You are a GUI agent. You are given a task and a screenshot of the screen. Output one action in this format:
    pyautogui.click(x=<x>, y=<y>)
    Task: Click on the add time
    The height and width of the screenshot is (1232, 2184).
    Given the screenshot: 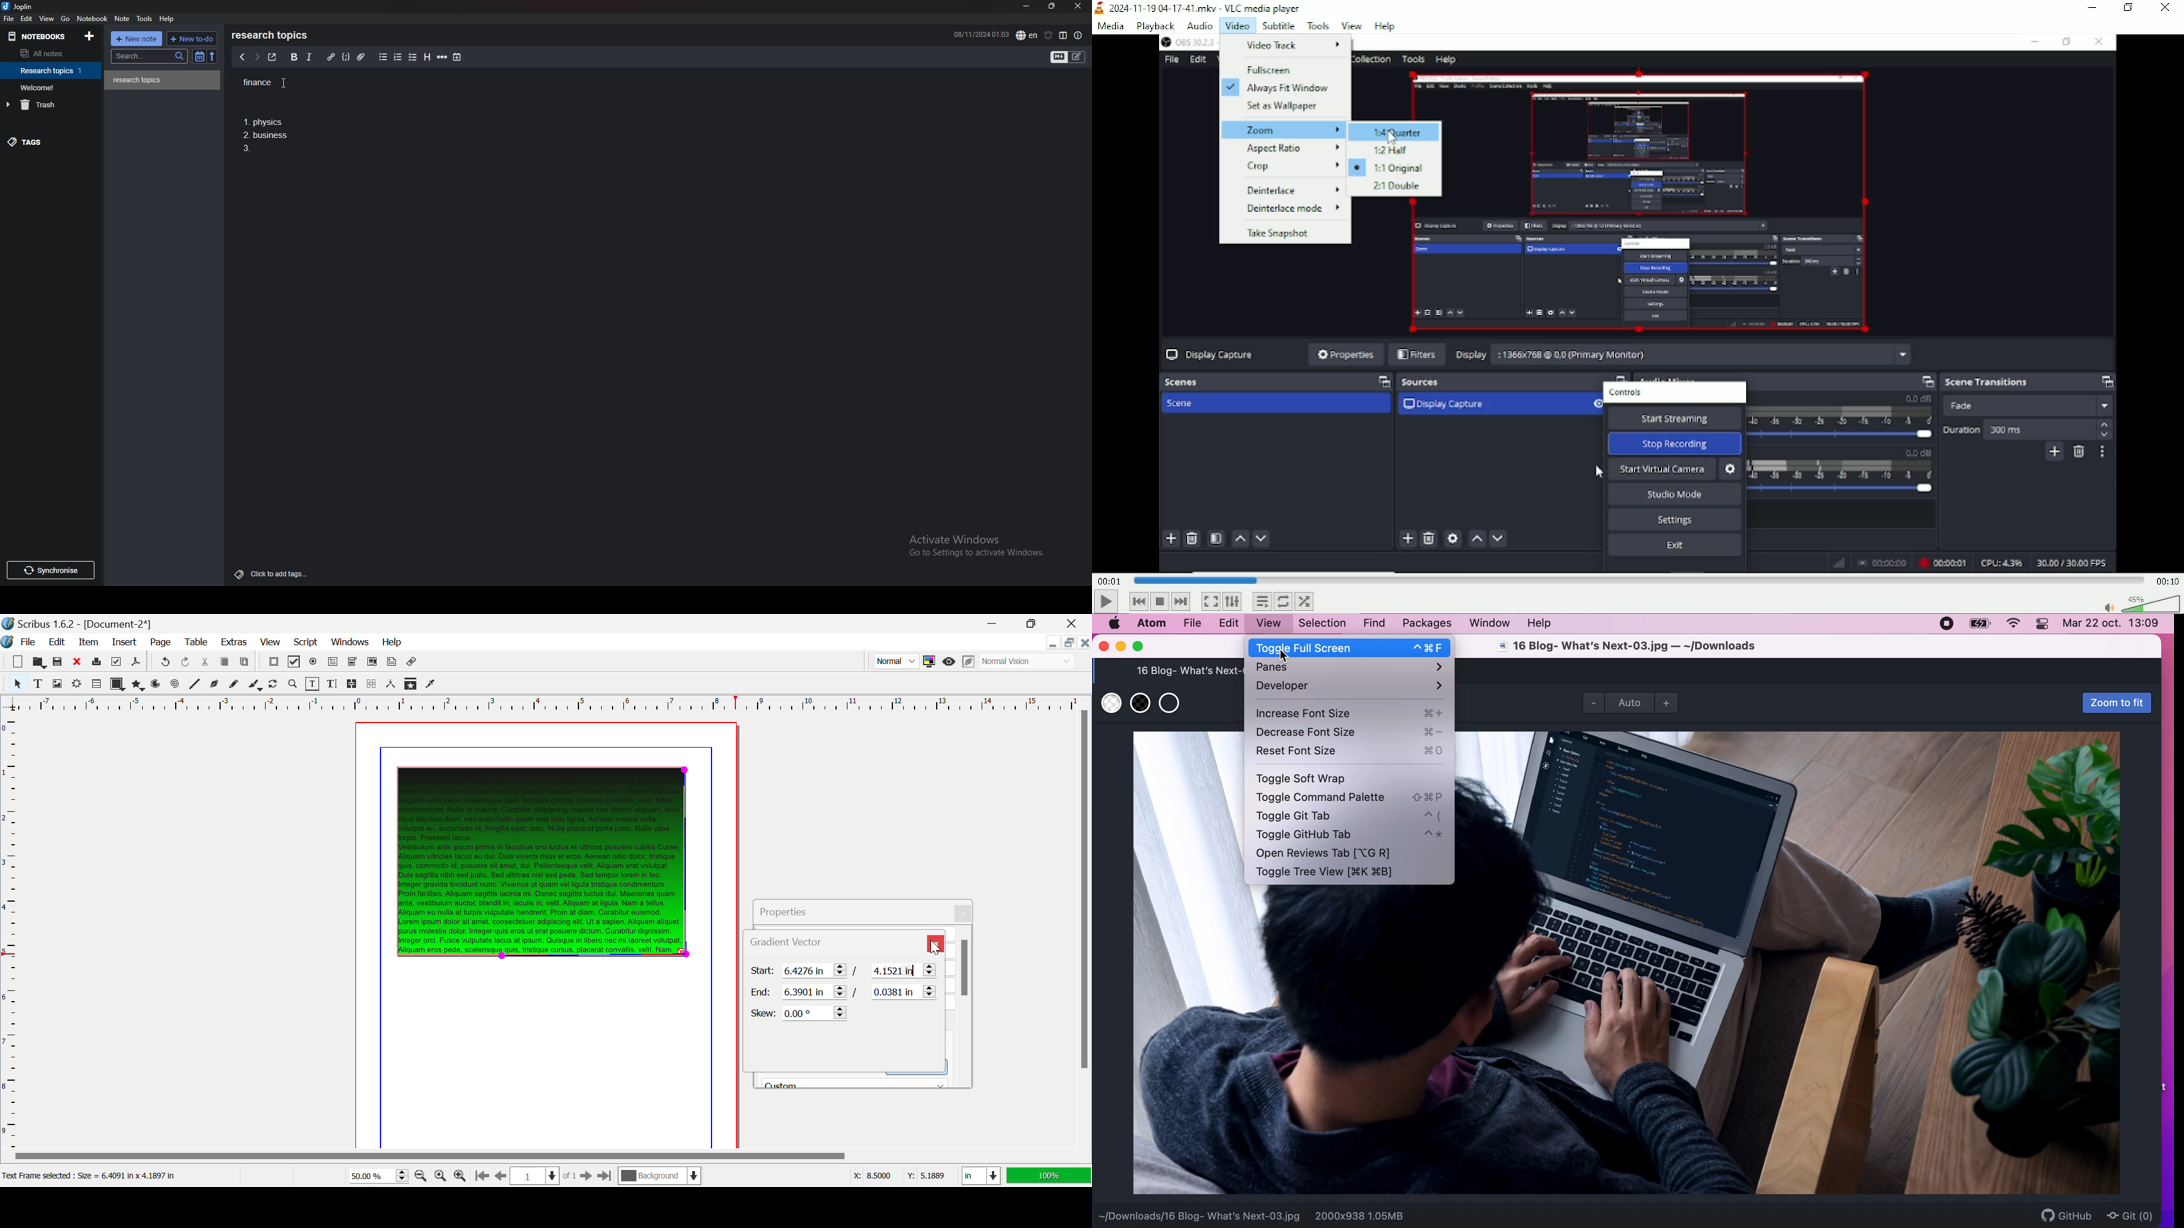 What is the action you would take?
    pyautogui.click(x=457, y=57)
    